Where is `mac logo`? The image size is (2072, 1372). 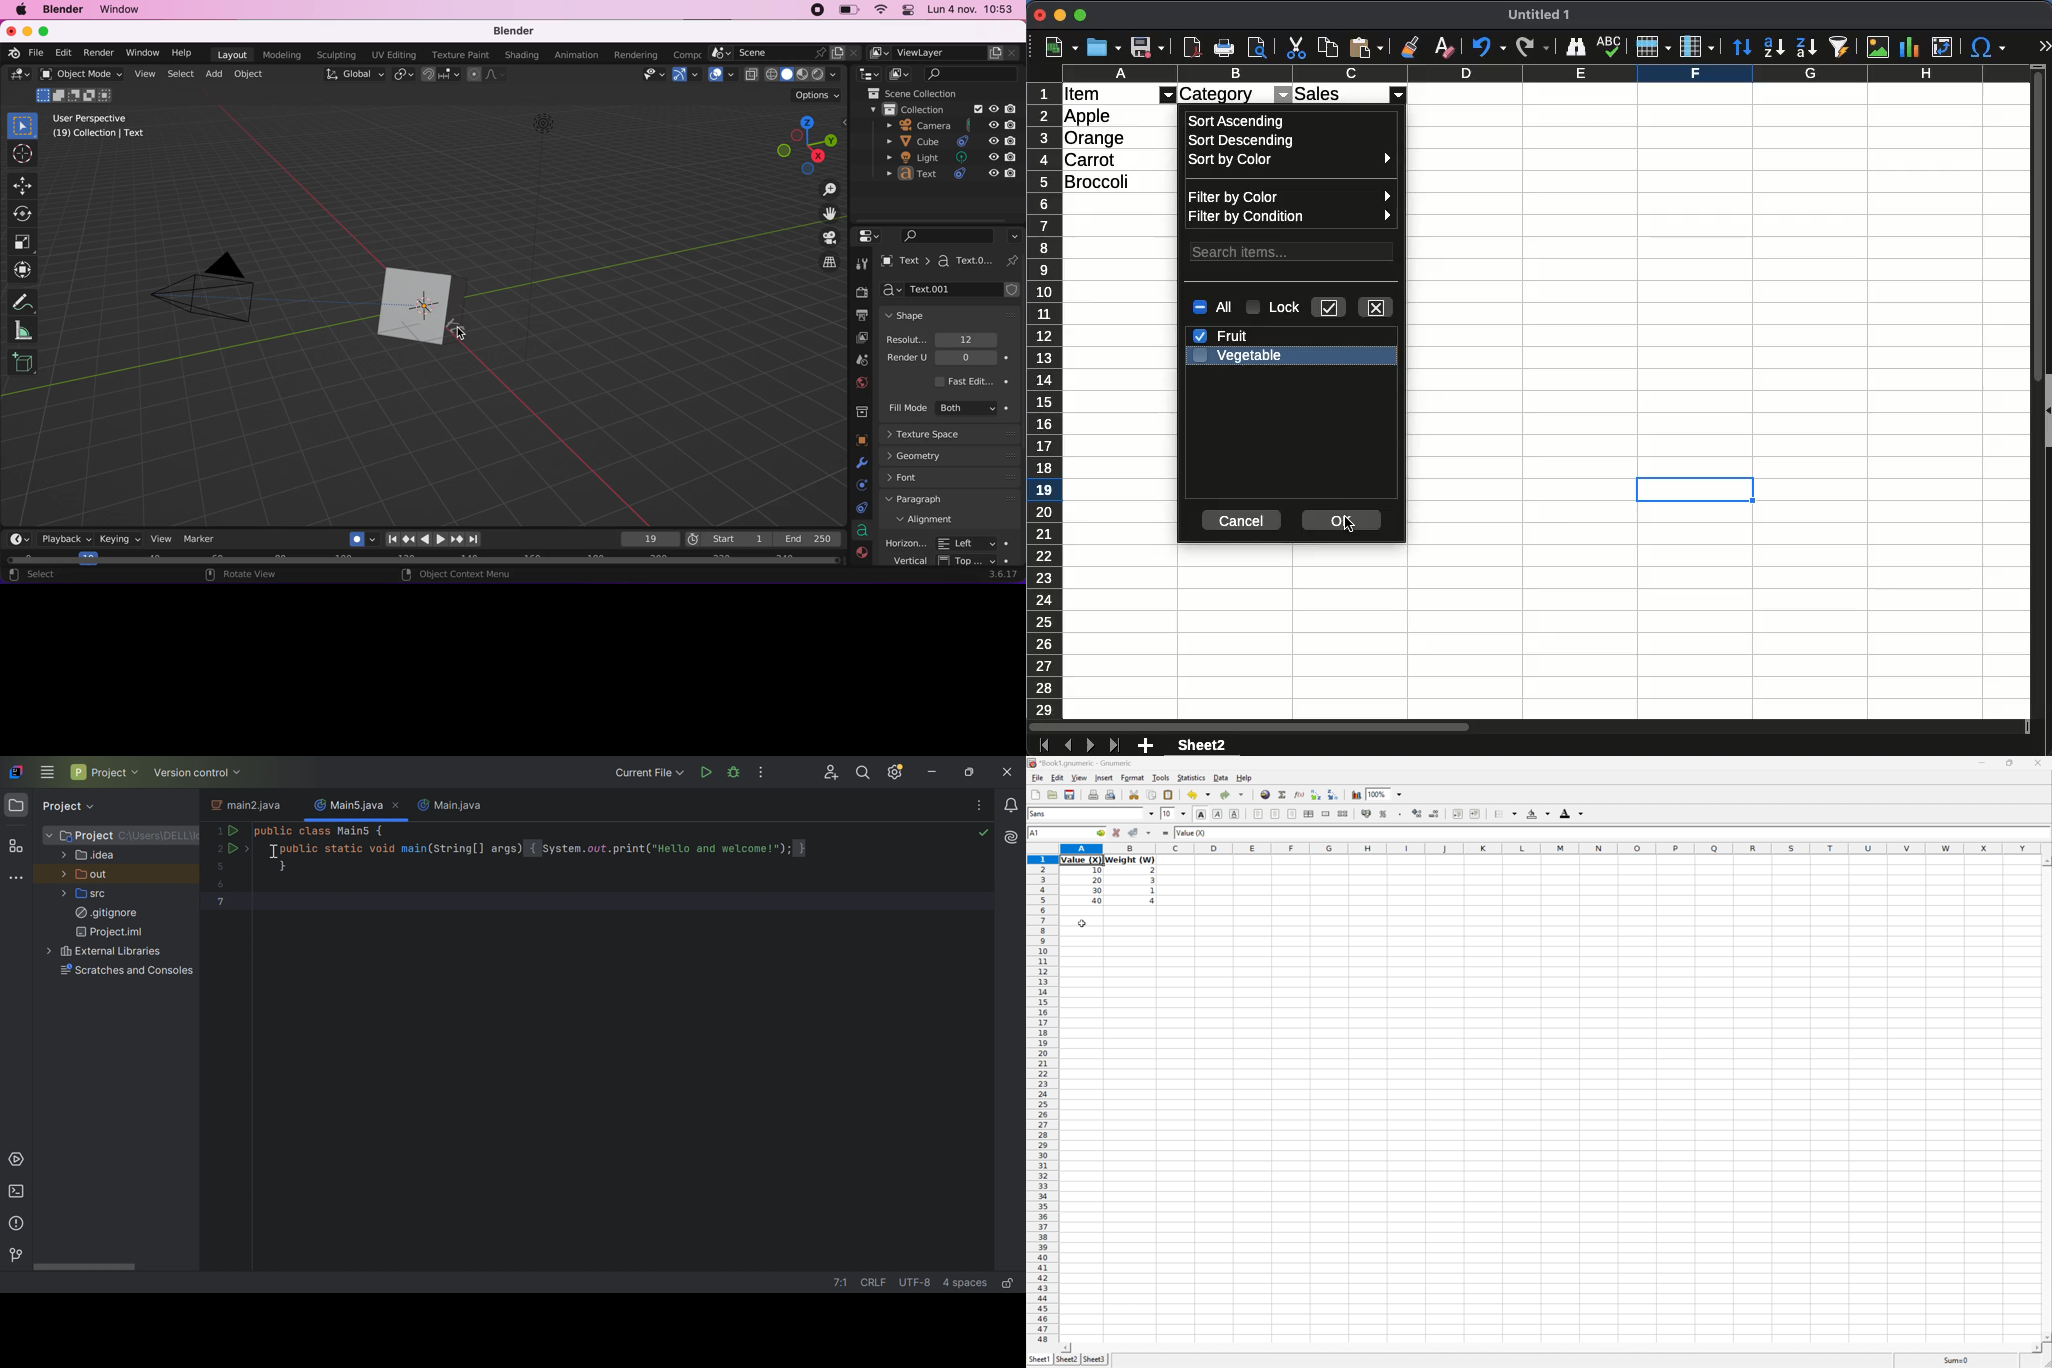
mac logo is located at coordinates (24, 11).